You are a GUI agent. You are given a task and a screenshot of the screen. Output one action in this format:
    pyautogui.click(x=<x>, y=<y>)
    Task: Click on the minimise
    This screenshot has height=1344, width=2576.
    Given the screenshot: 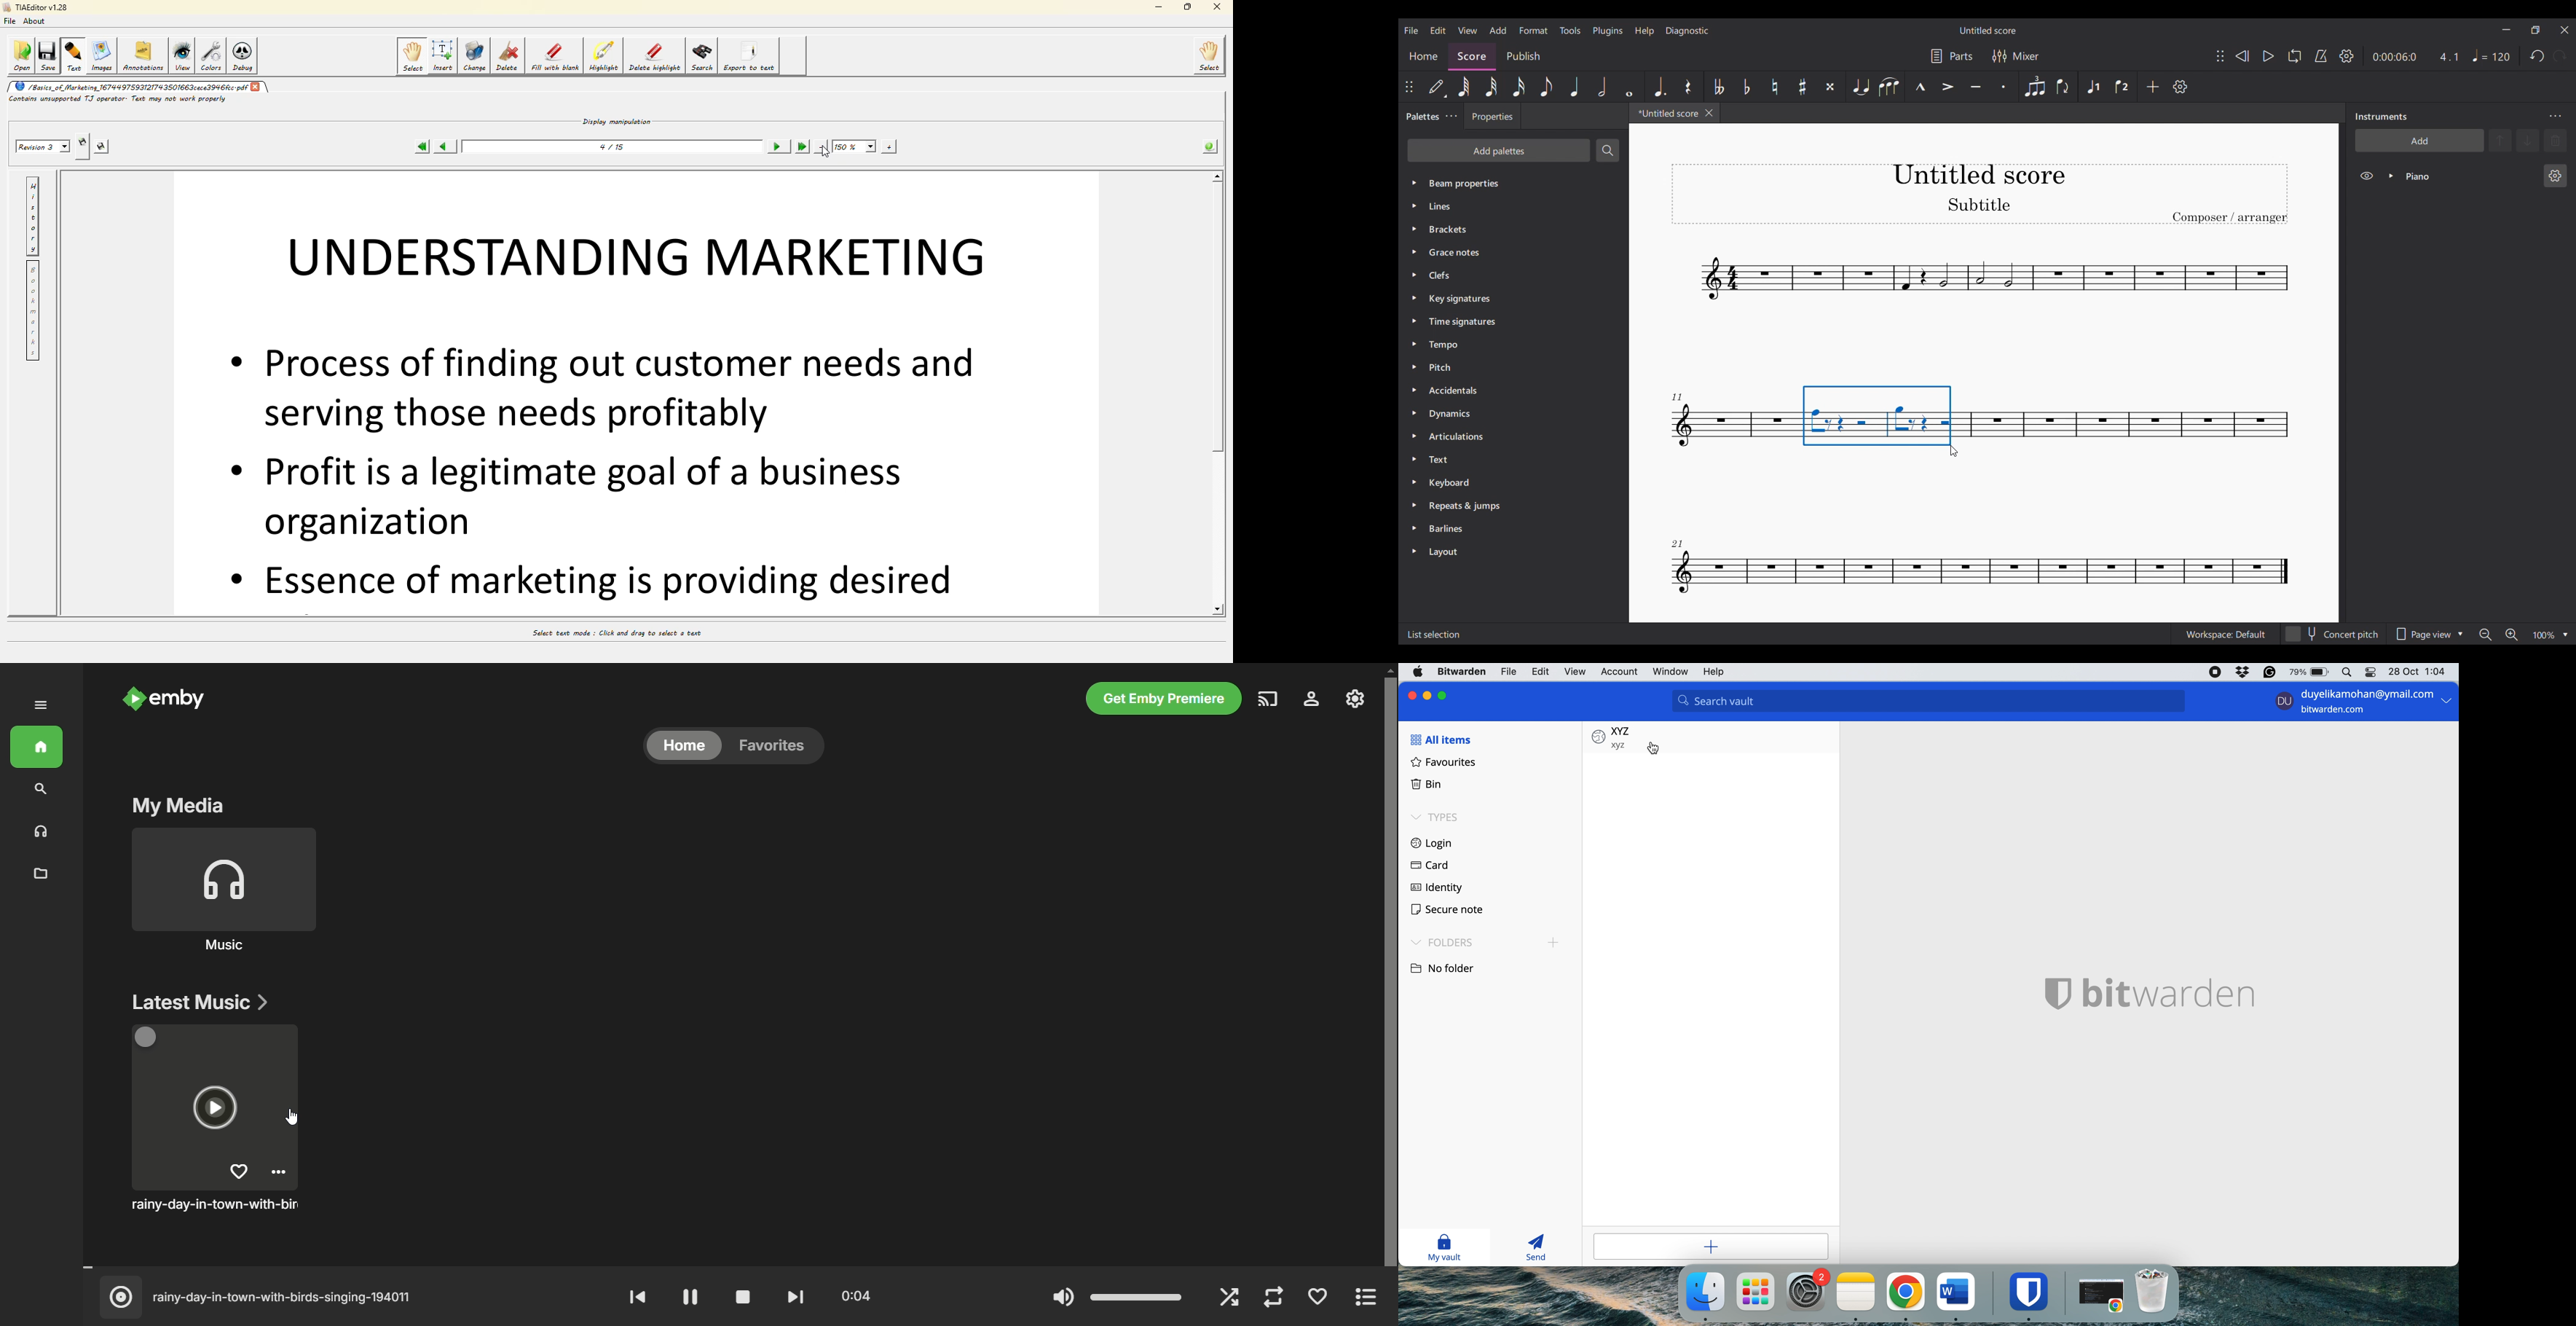 What is the action you would take?
    pyautogui.click(x=1429, y=694)
    